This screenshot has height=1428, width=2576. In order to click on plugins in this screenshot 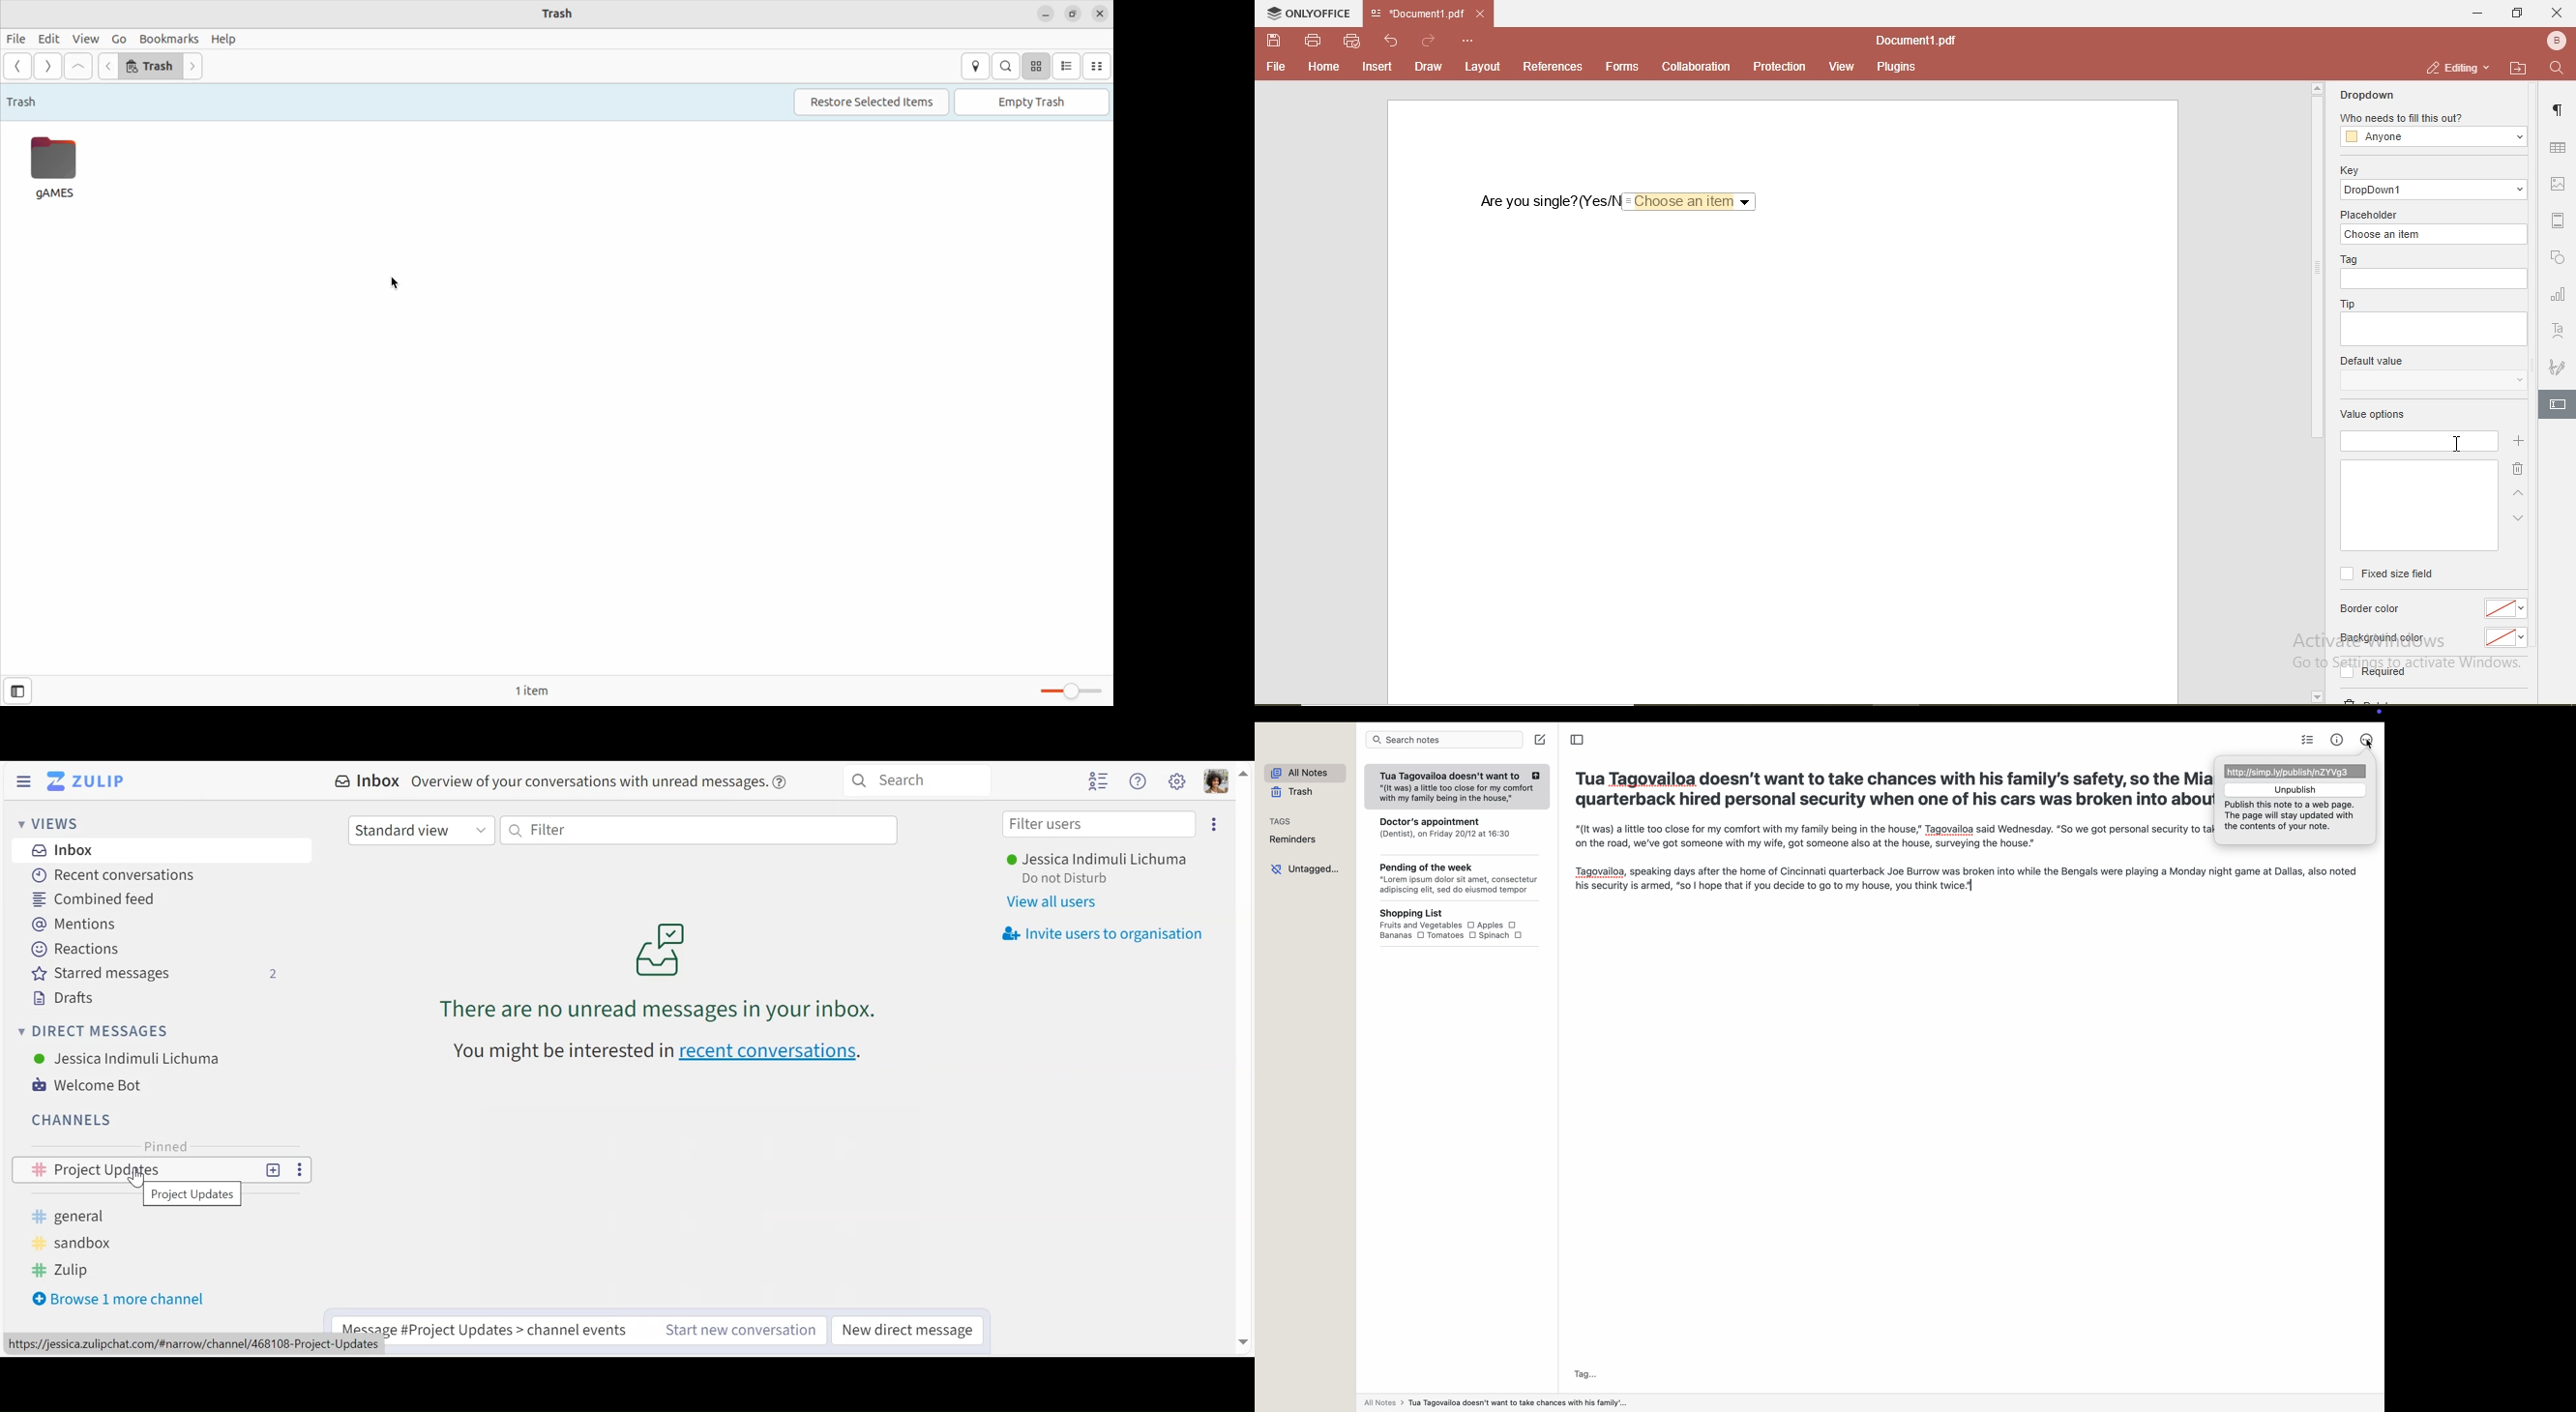, I will do `click(1893, 67)`.